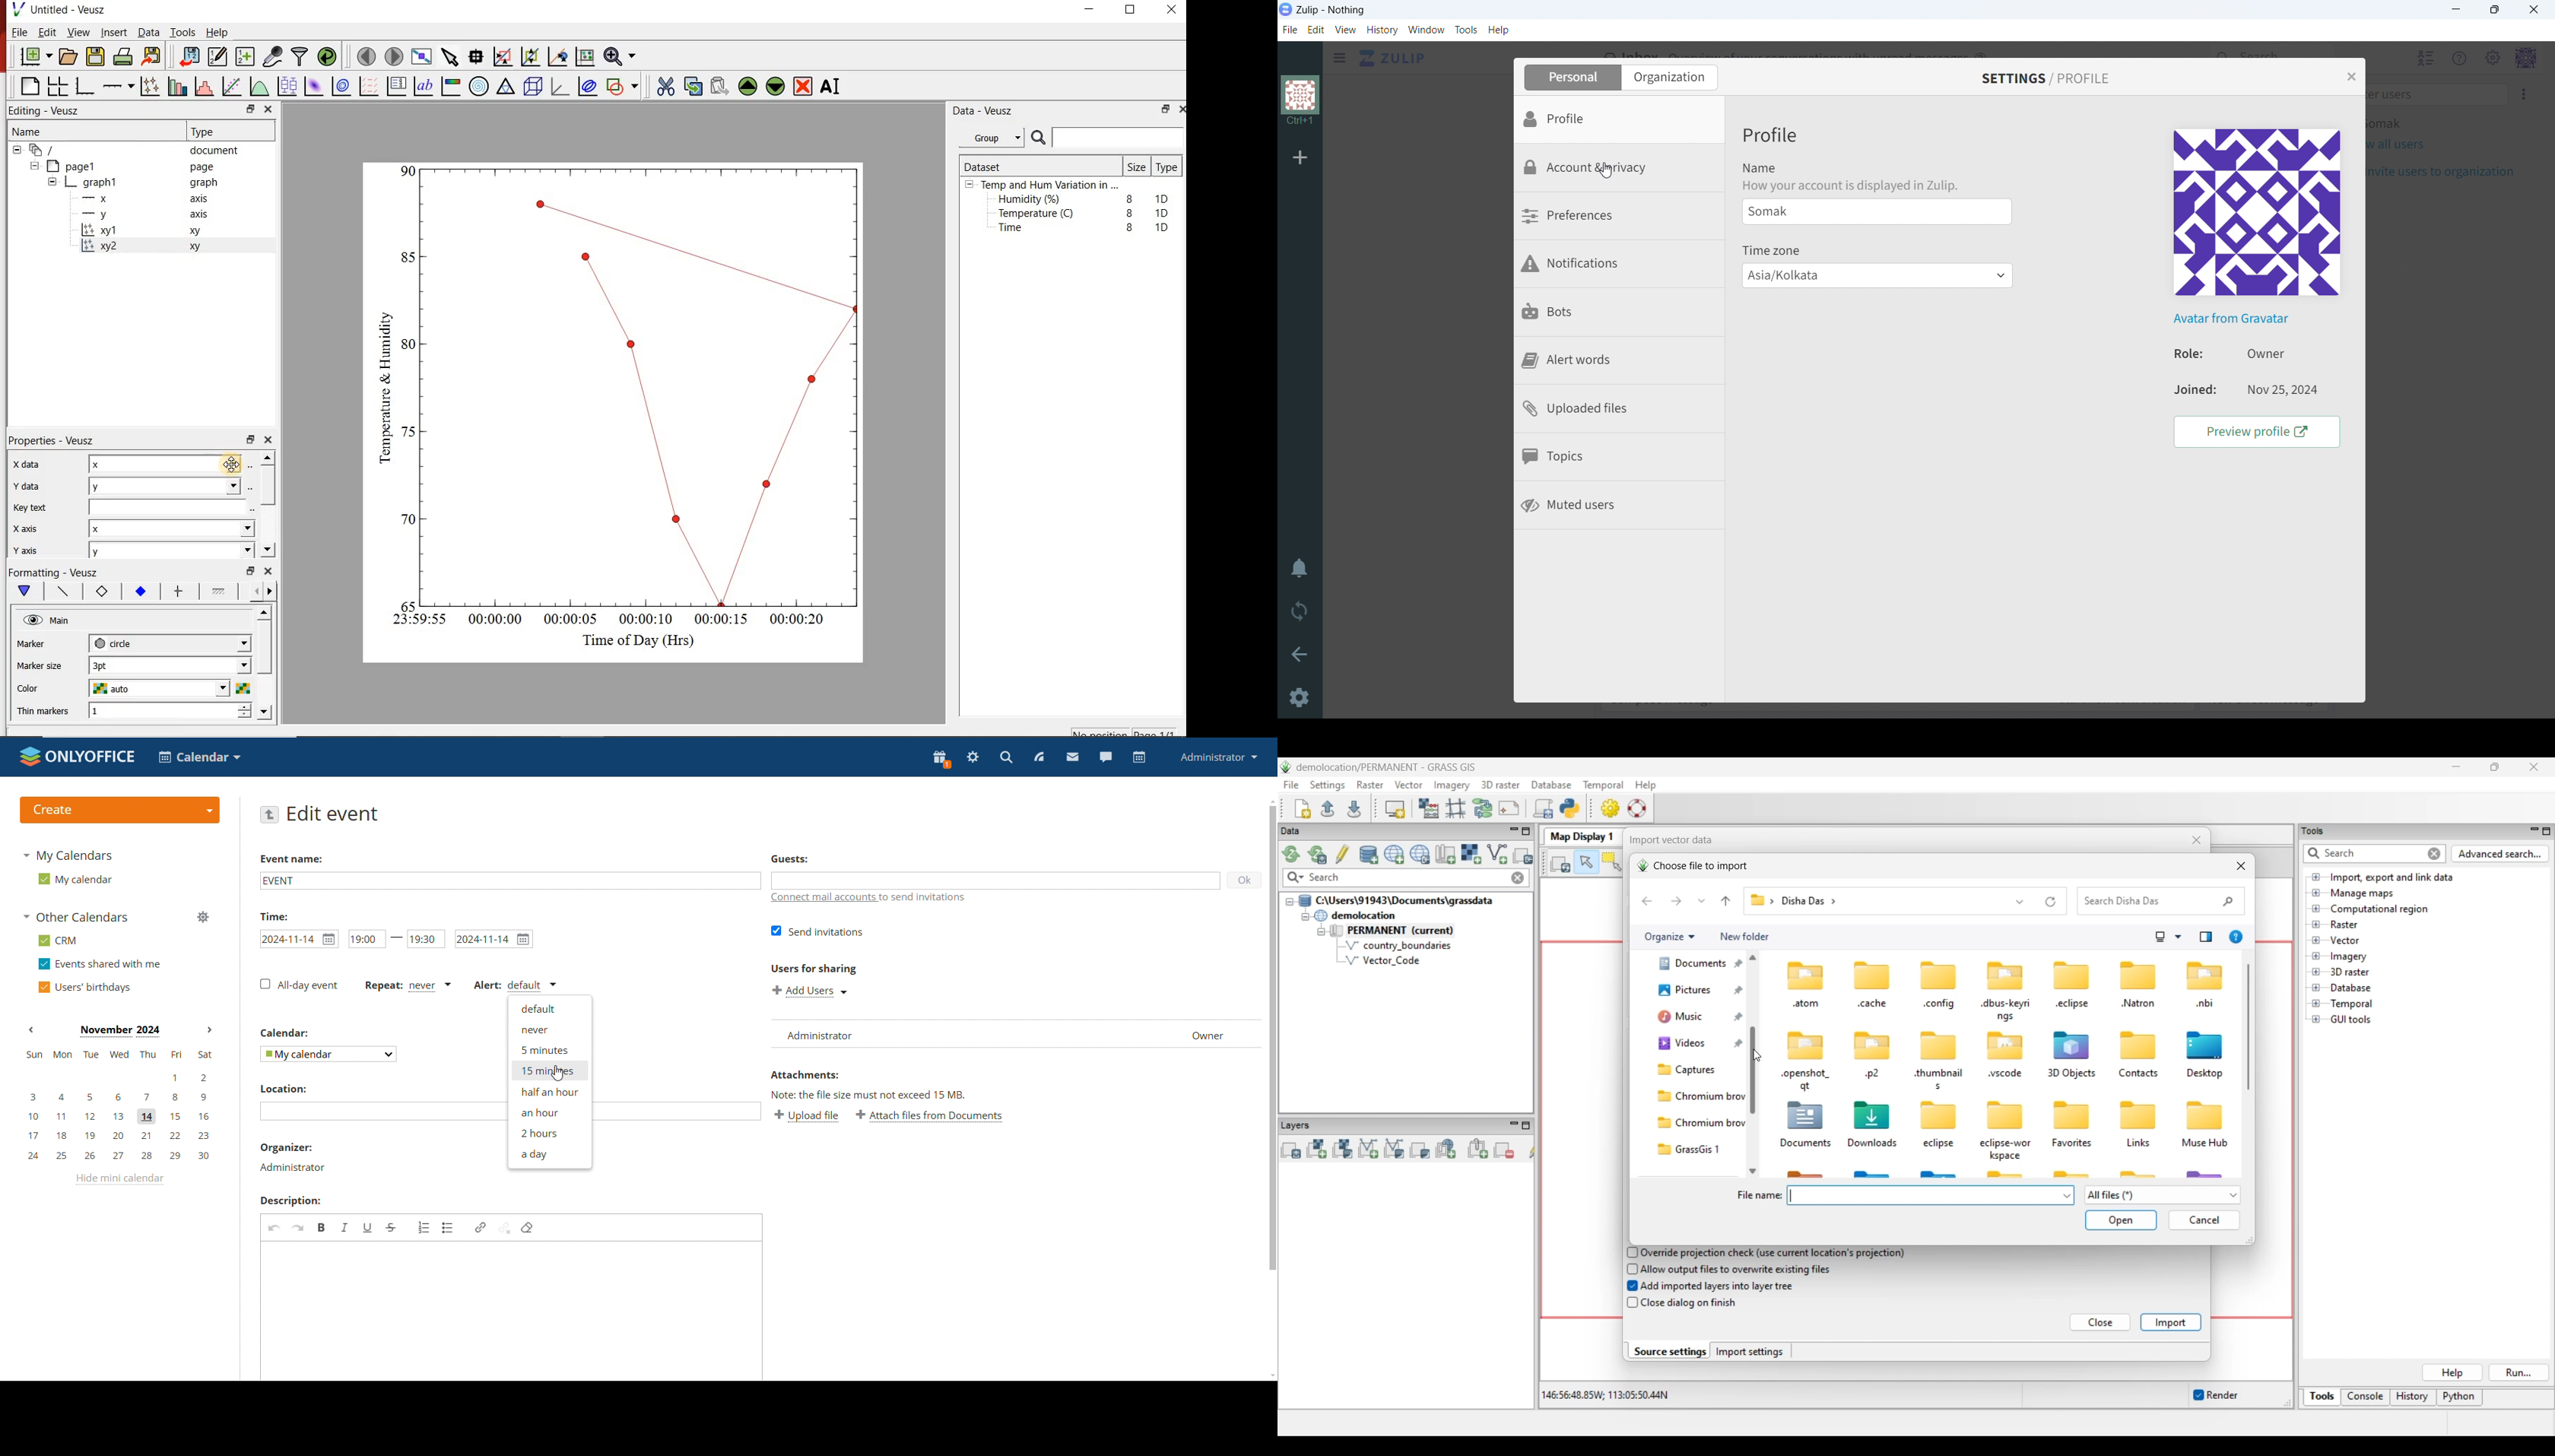 The width and height of the screenshot is (2576, 1456). What do you see at coordinates (1346, 29) in the screenshot?
I see `view` at bounding box center [1346, 29].